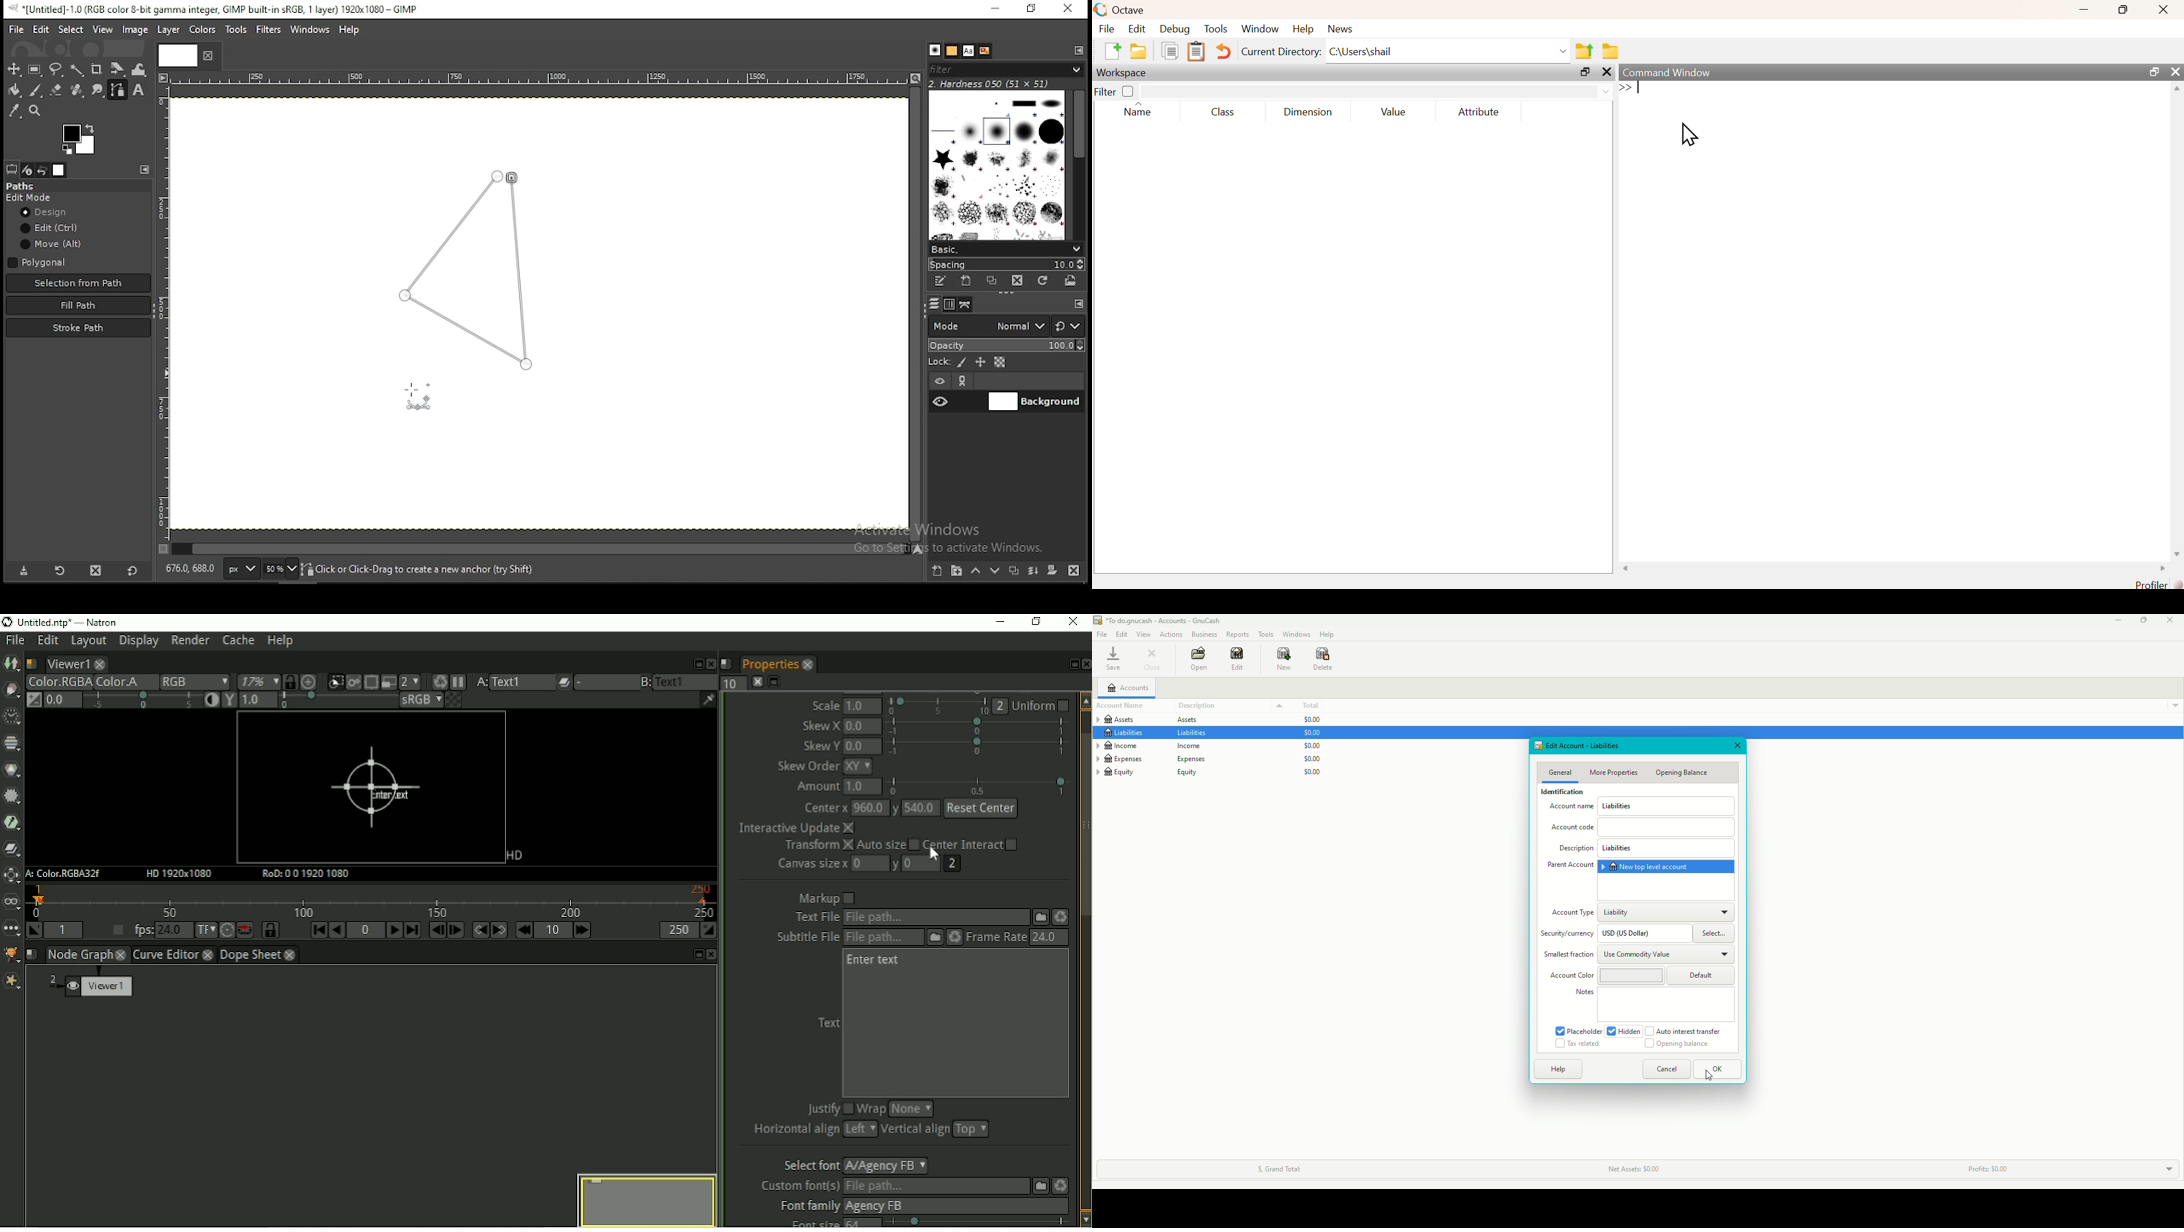 The width and height of the screenshot is (2184, 1232). I want to click on delete tool preset, so click(96, 573).